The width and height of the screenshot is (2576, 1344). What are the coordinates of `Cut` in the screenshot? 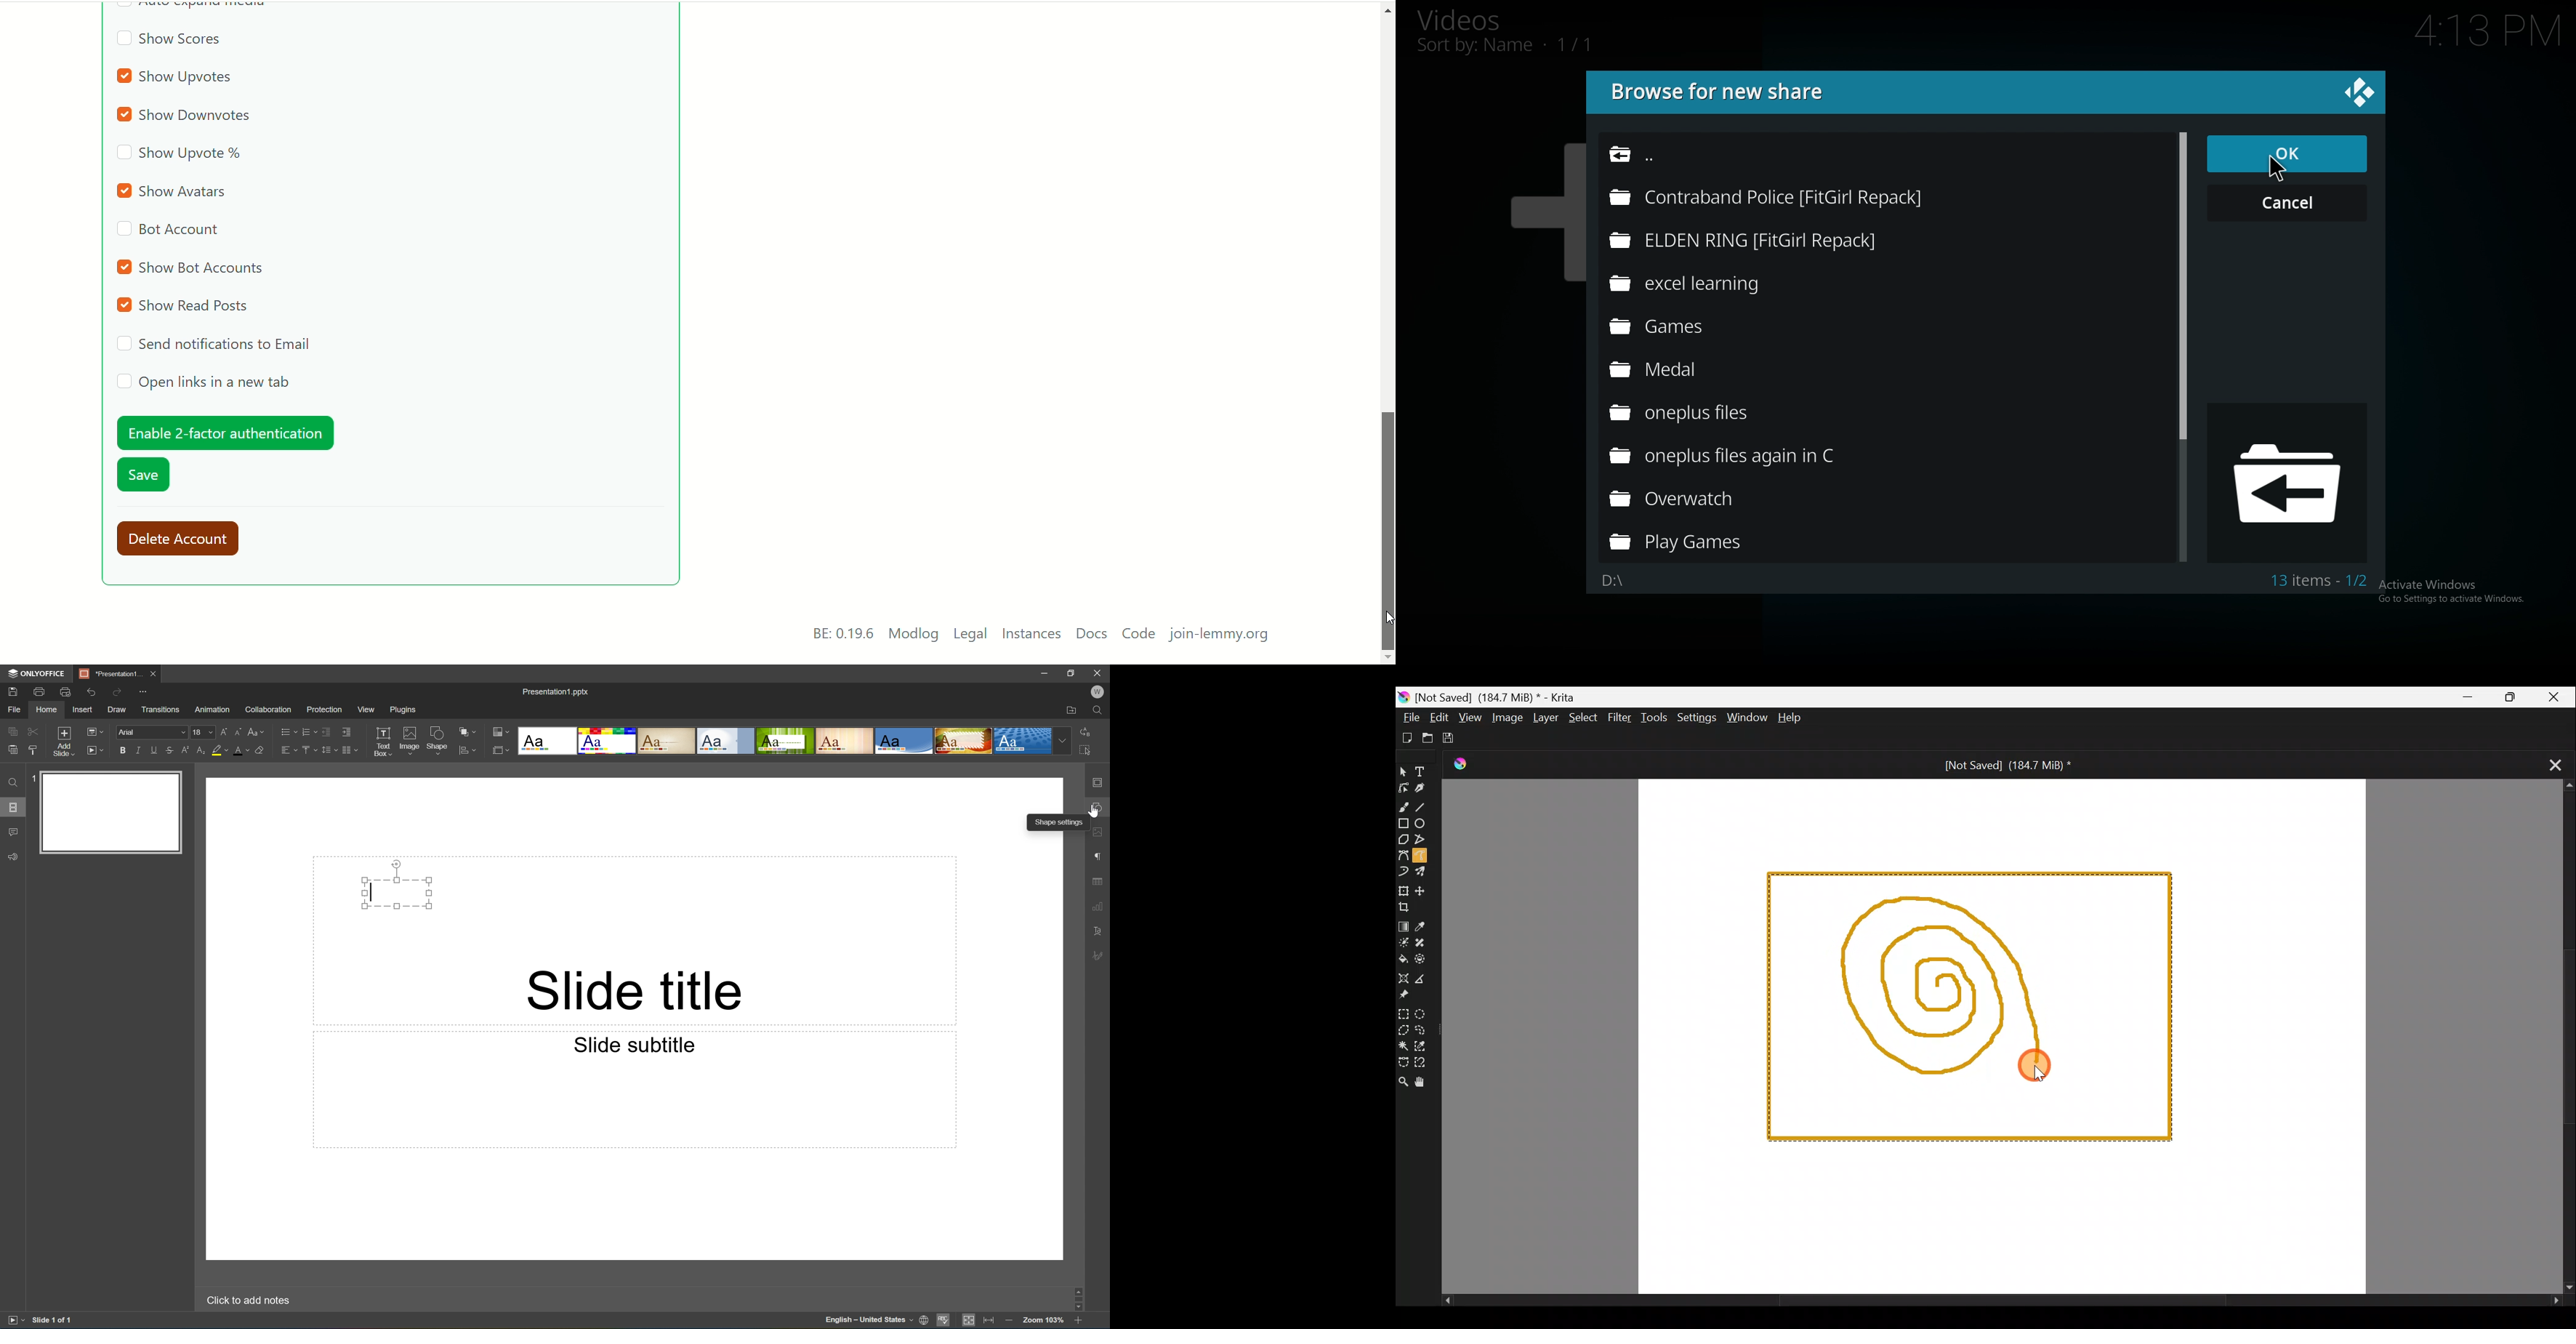 It's located at (32, 731).